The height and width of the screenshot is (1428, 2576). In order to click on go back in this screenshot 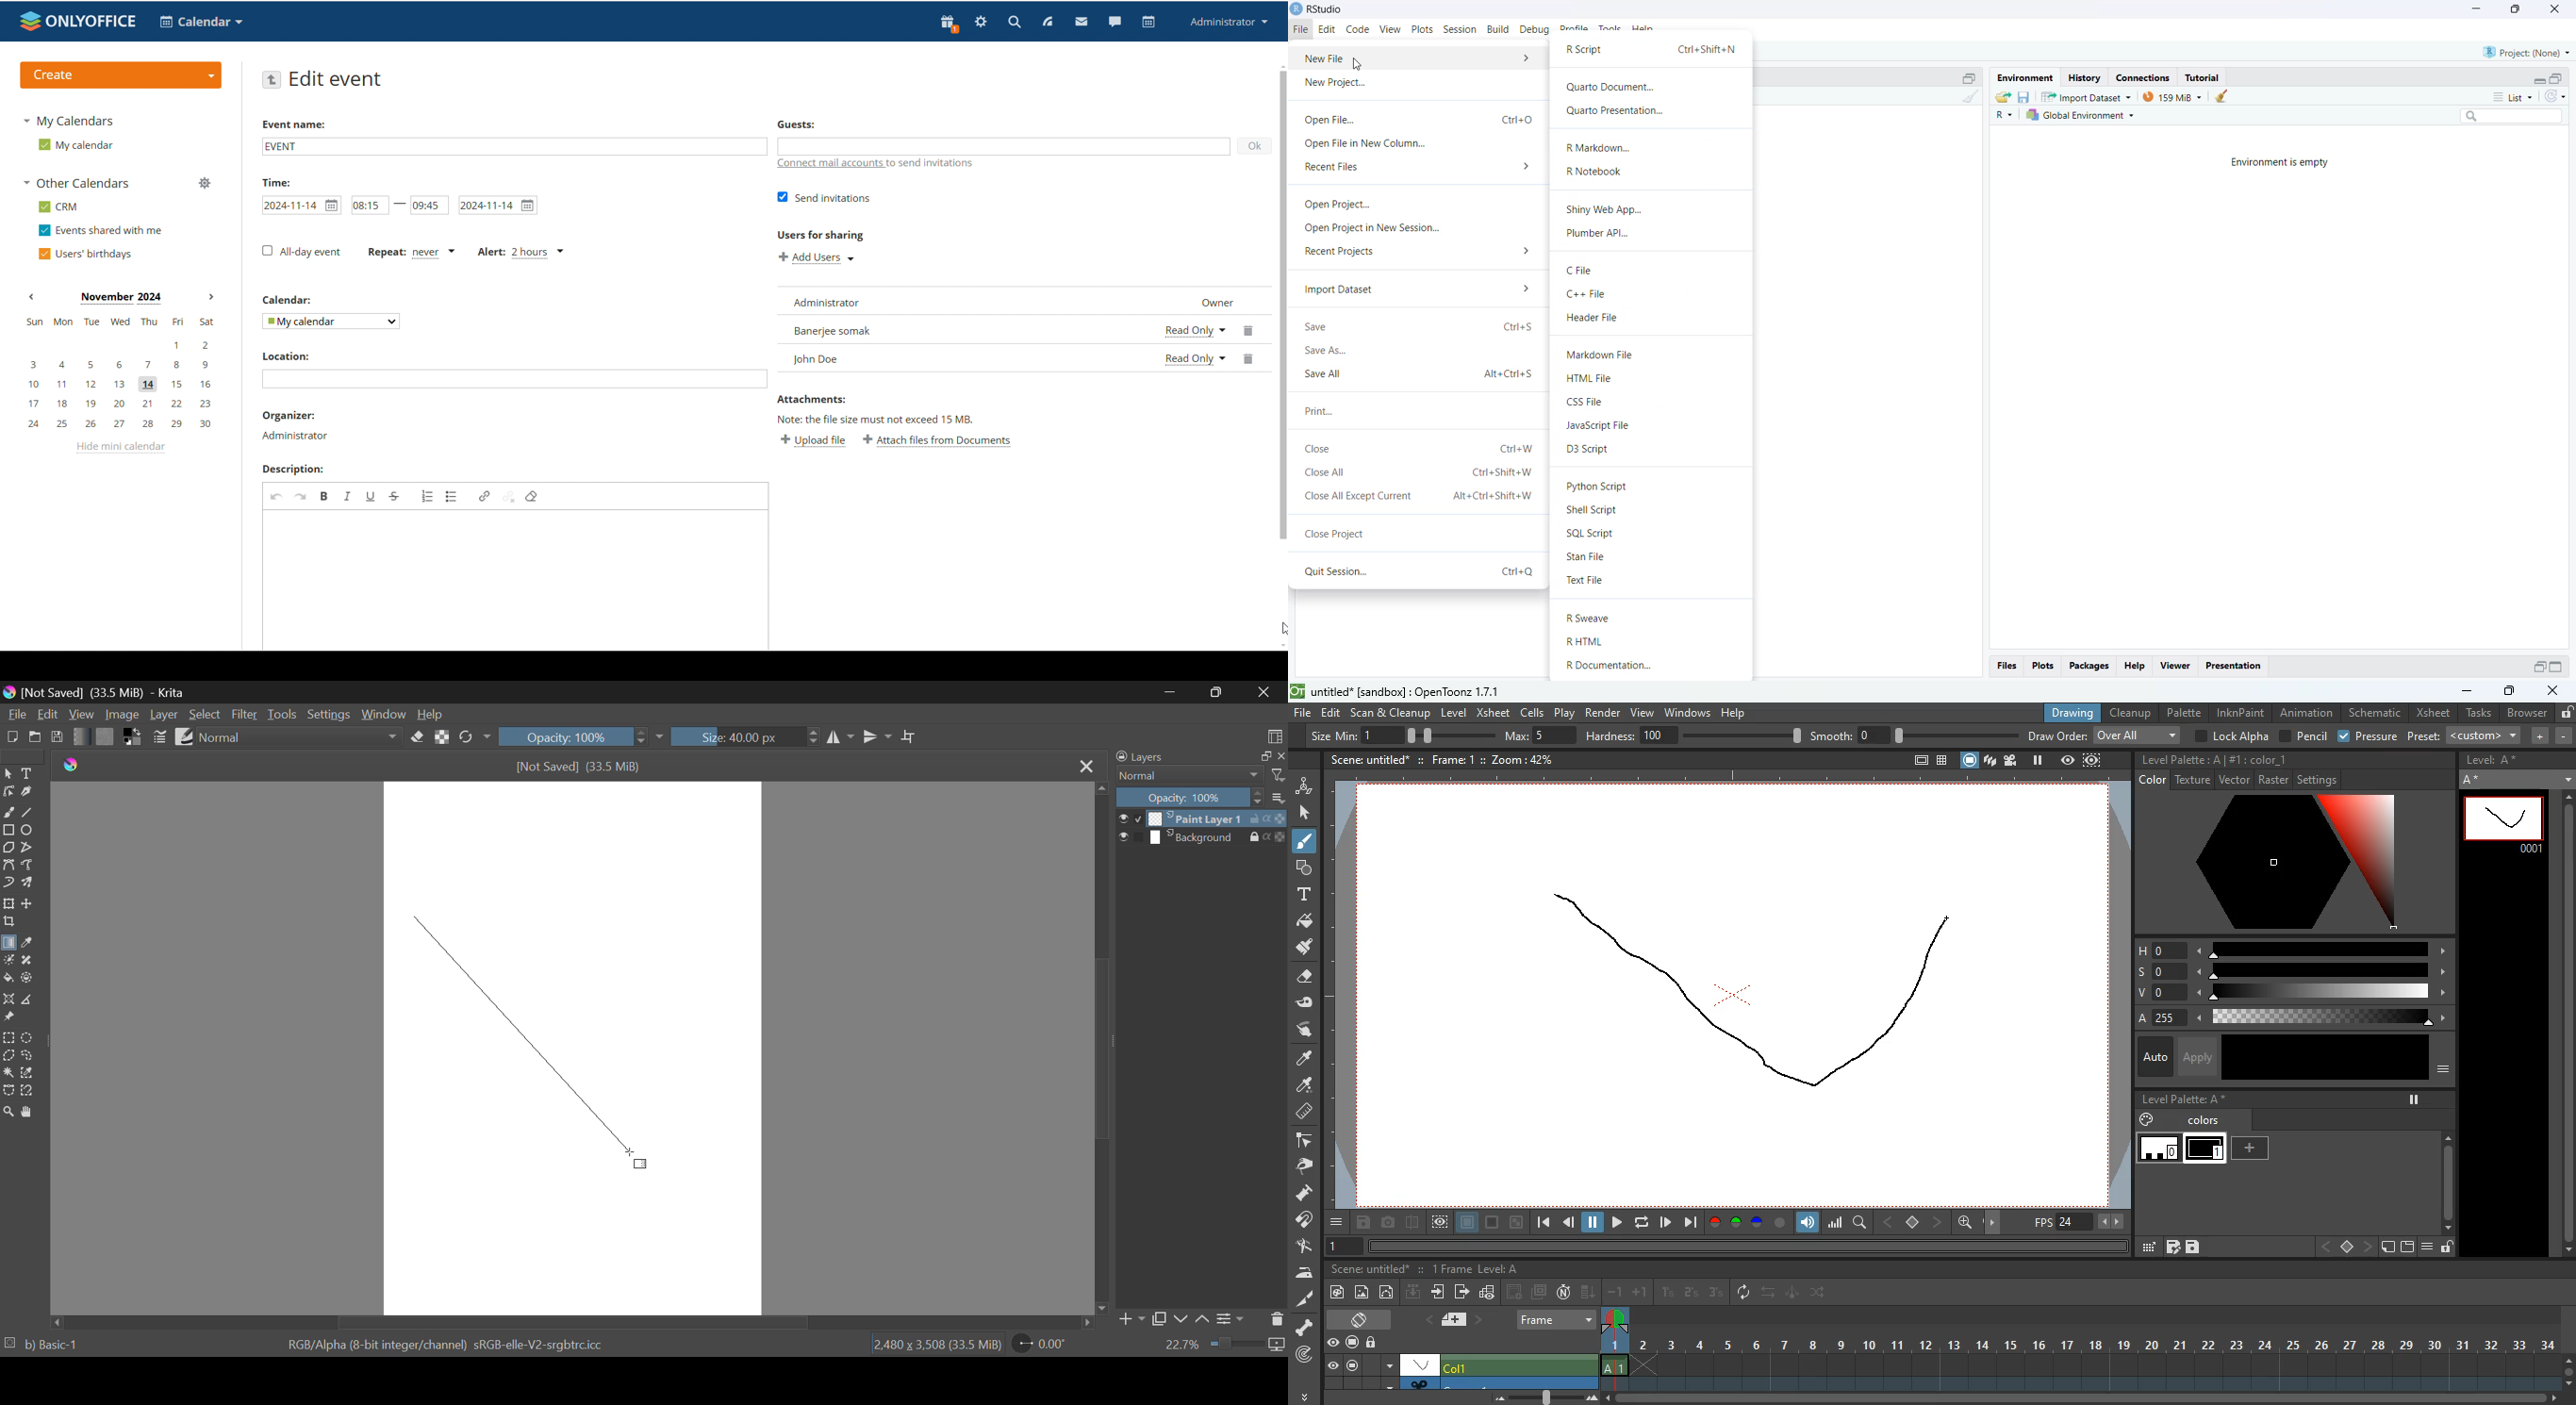, I will do `click(271, 80)`.